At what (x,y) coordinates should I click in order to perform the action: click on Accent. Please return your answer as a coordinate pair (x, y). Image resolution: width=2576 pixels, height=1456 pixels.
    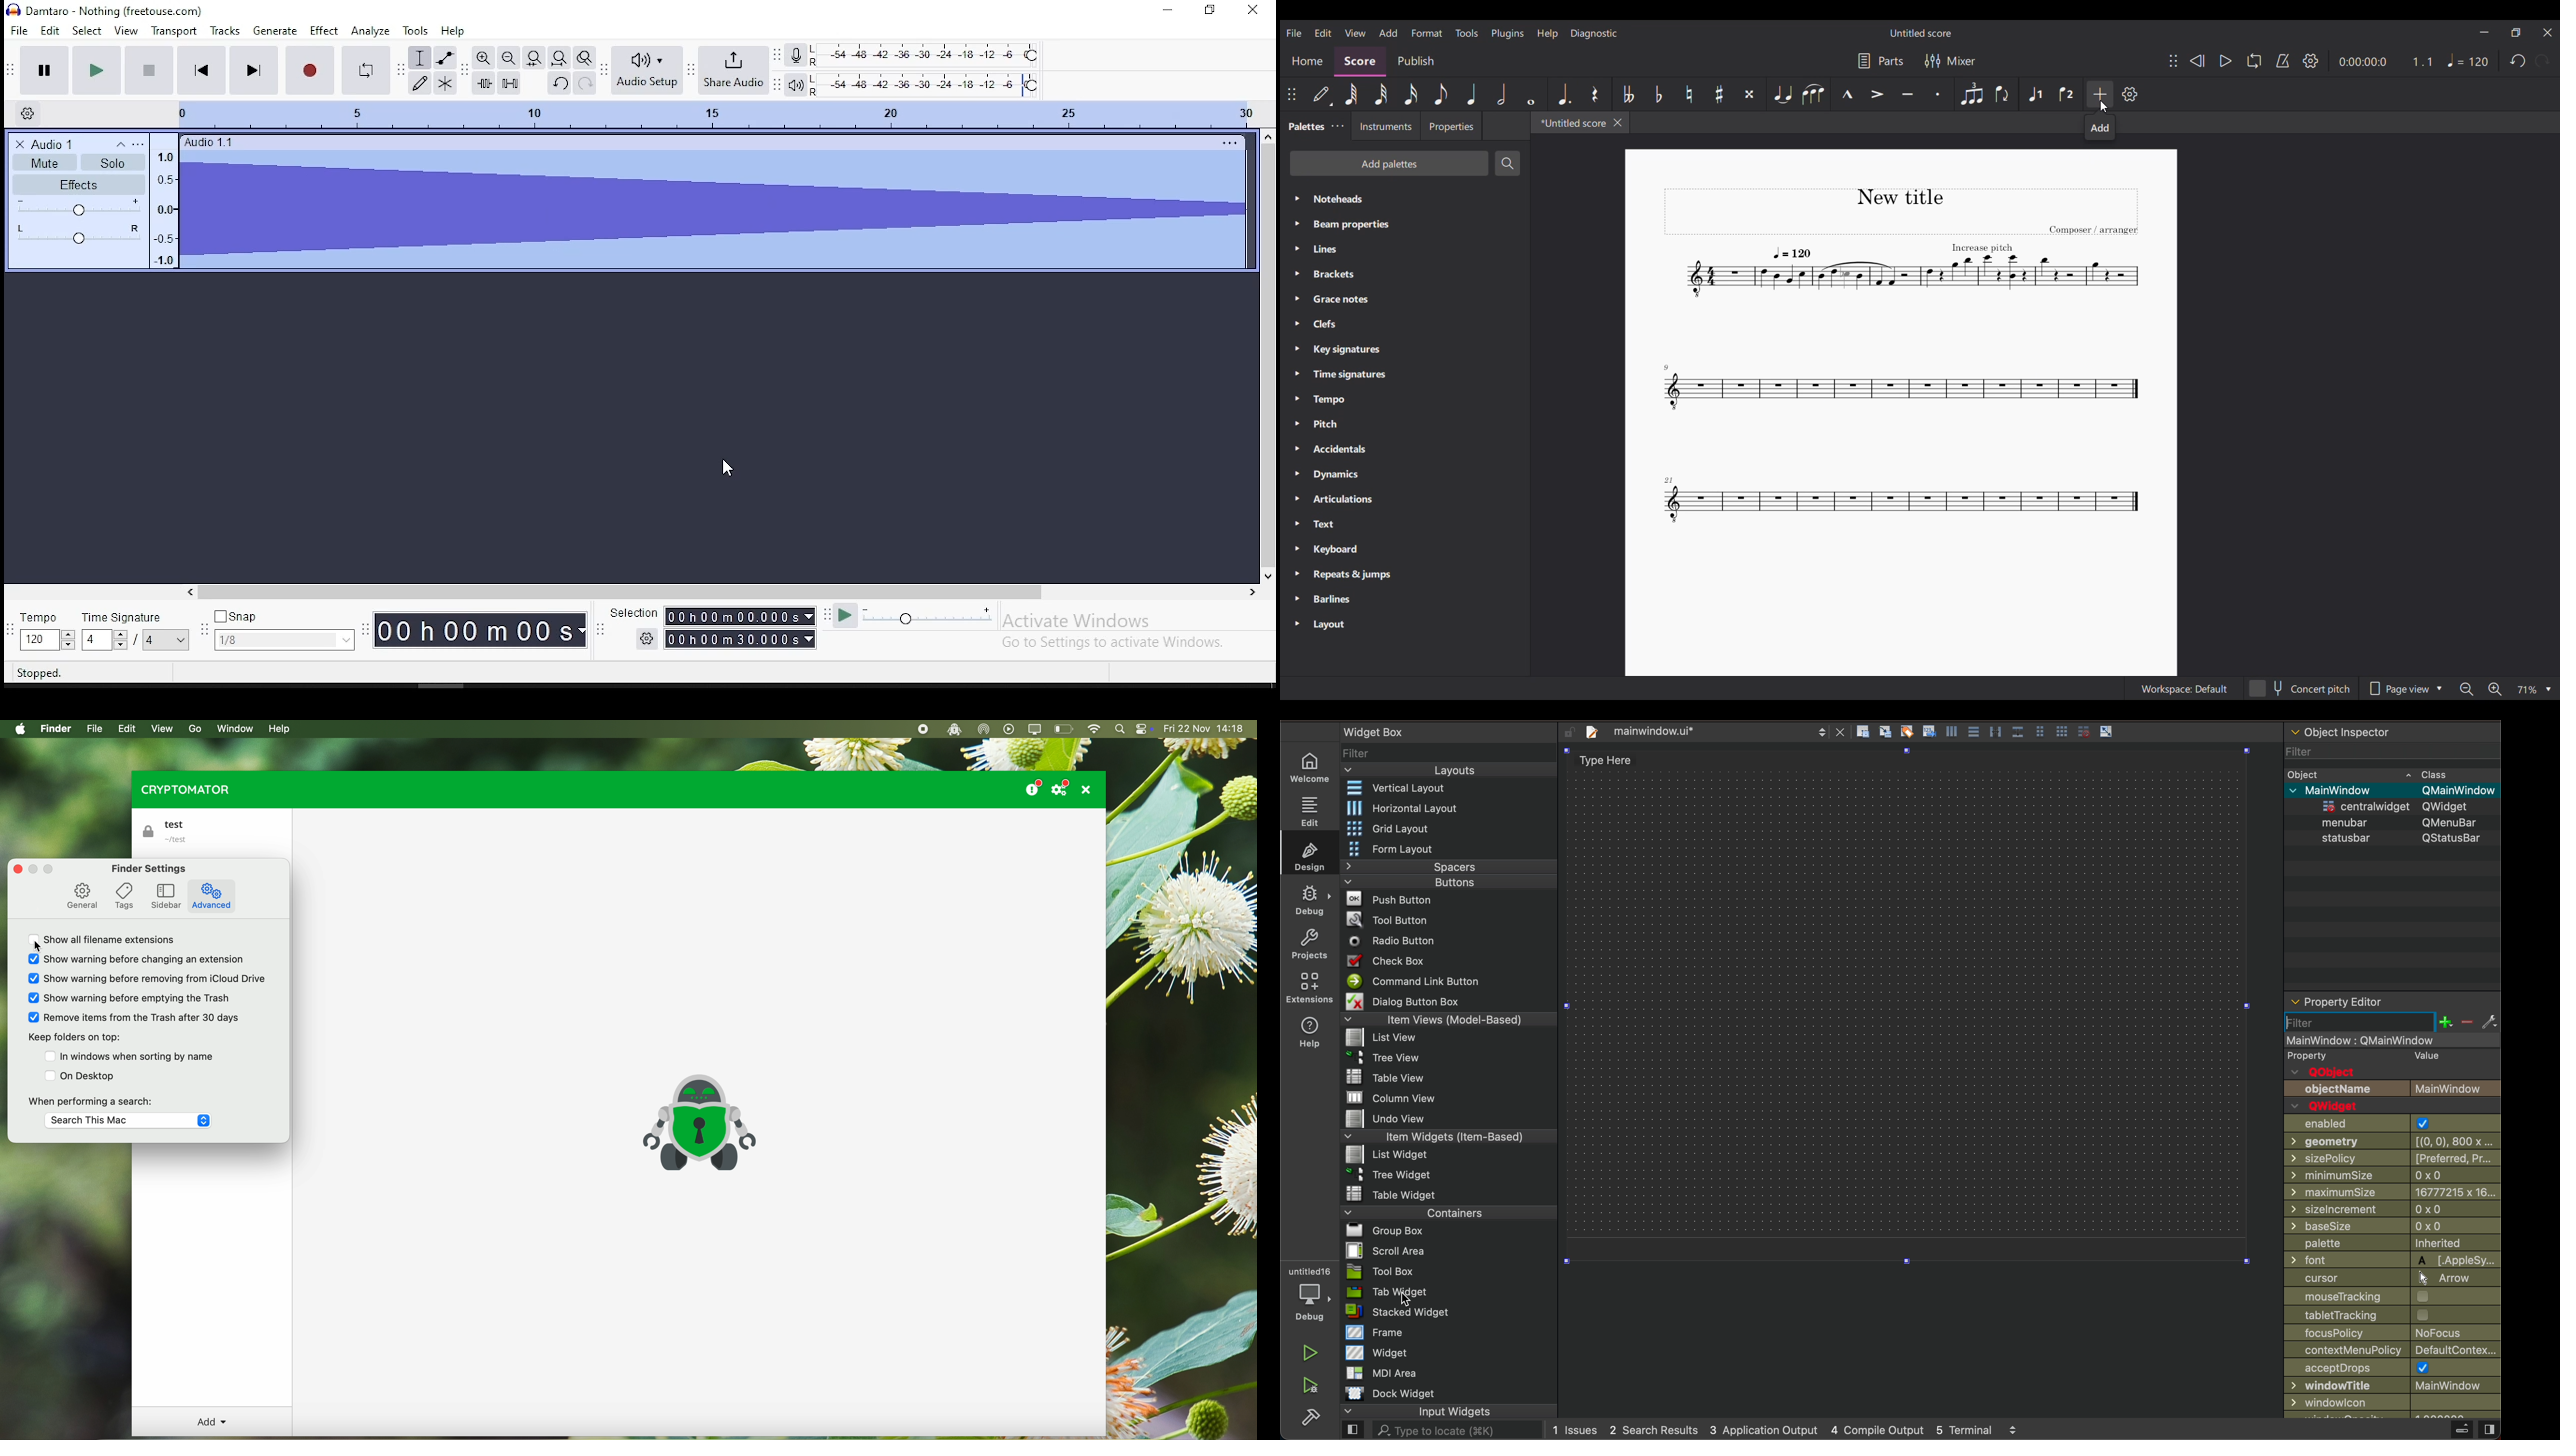
    Looking at the image, I should click on (1877, 94).